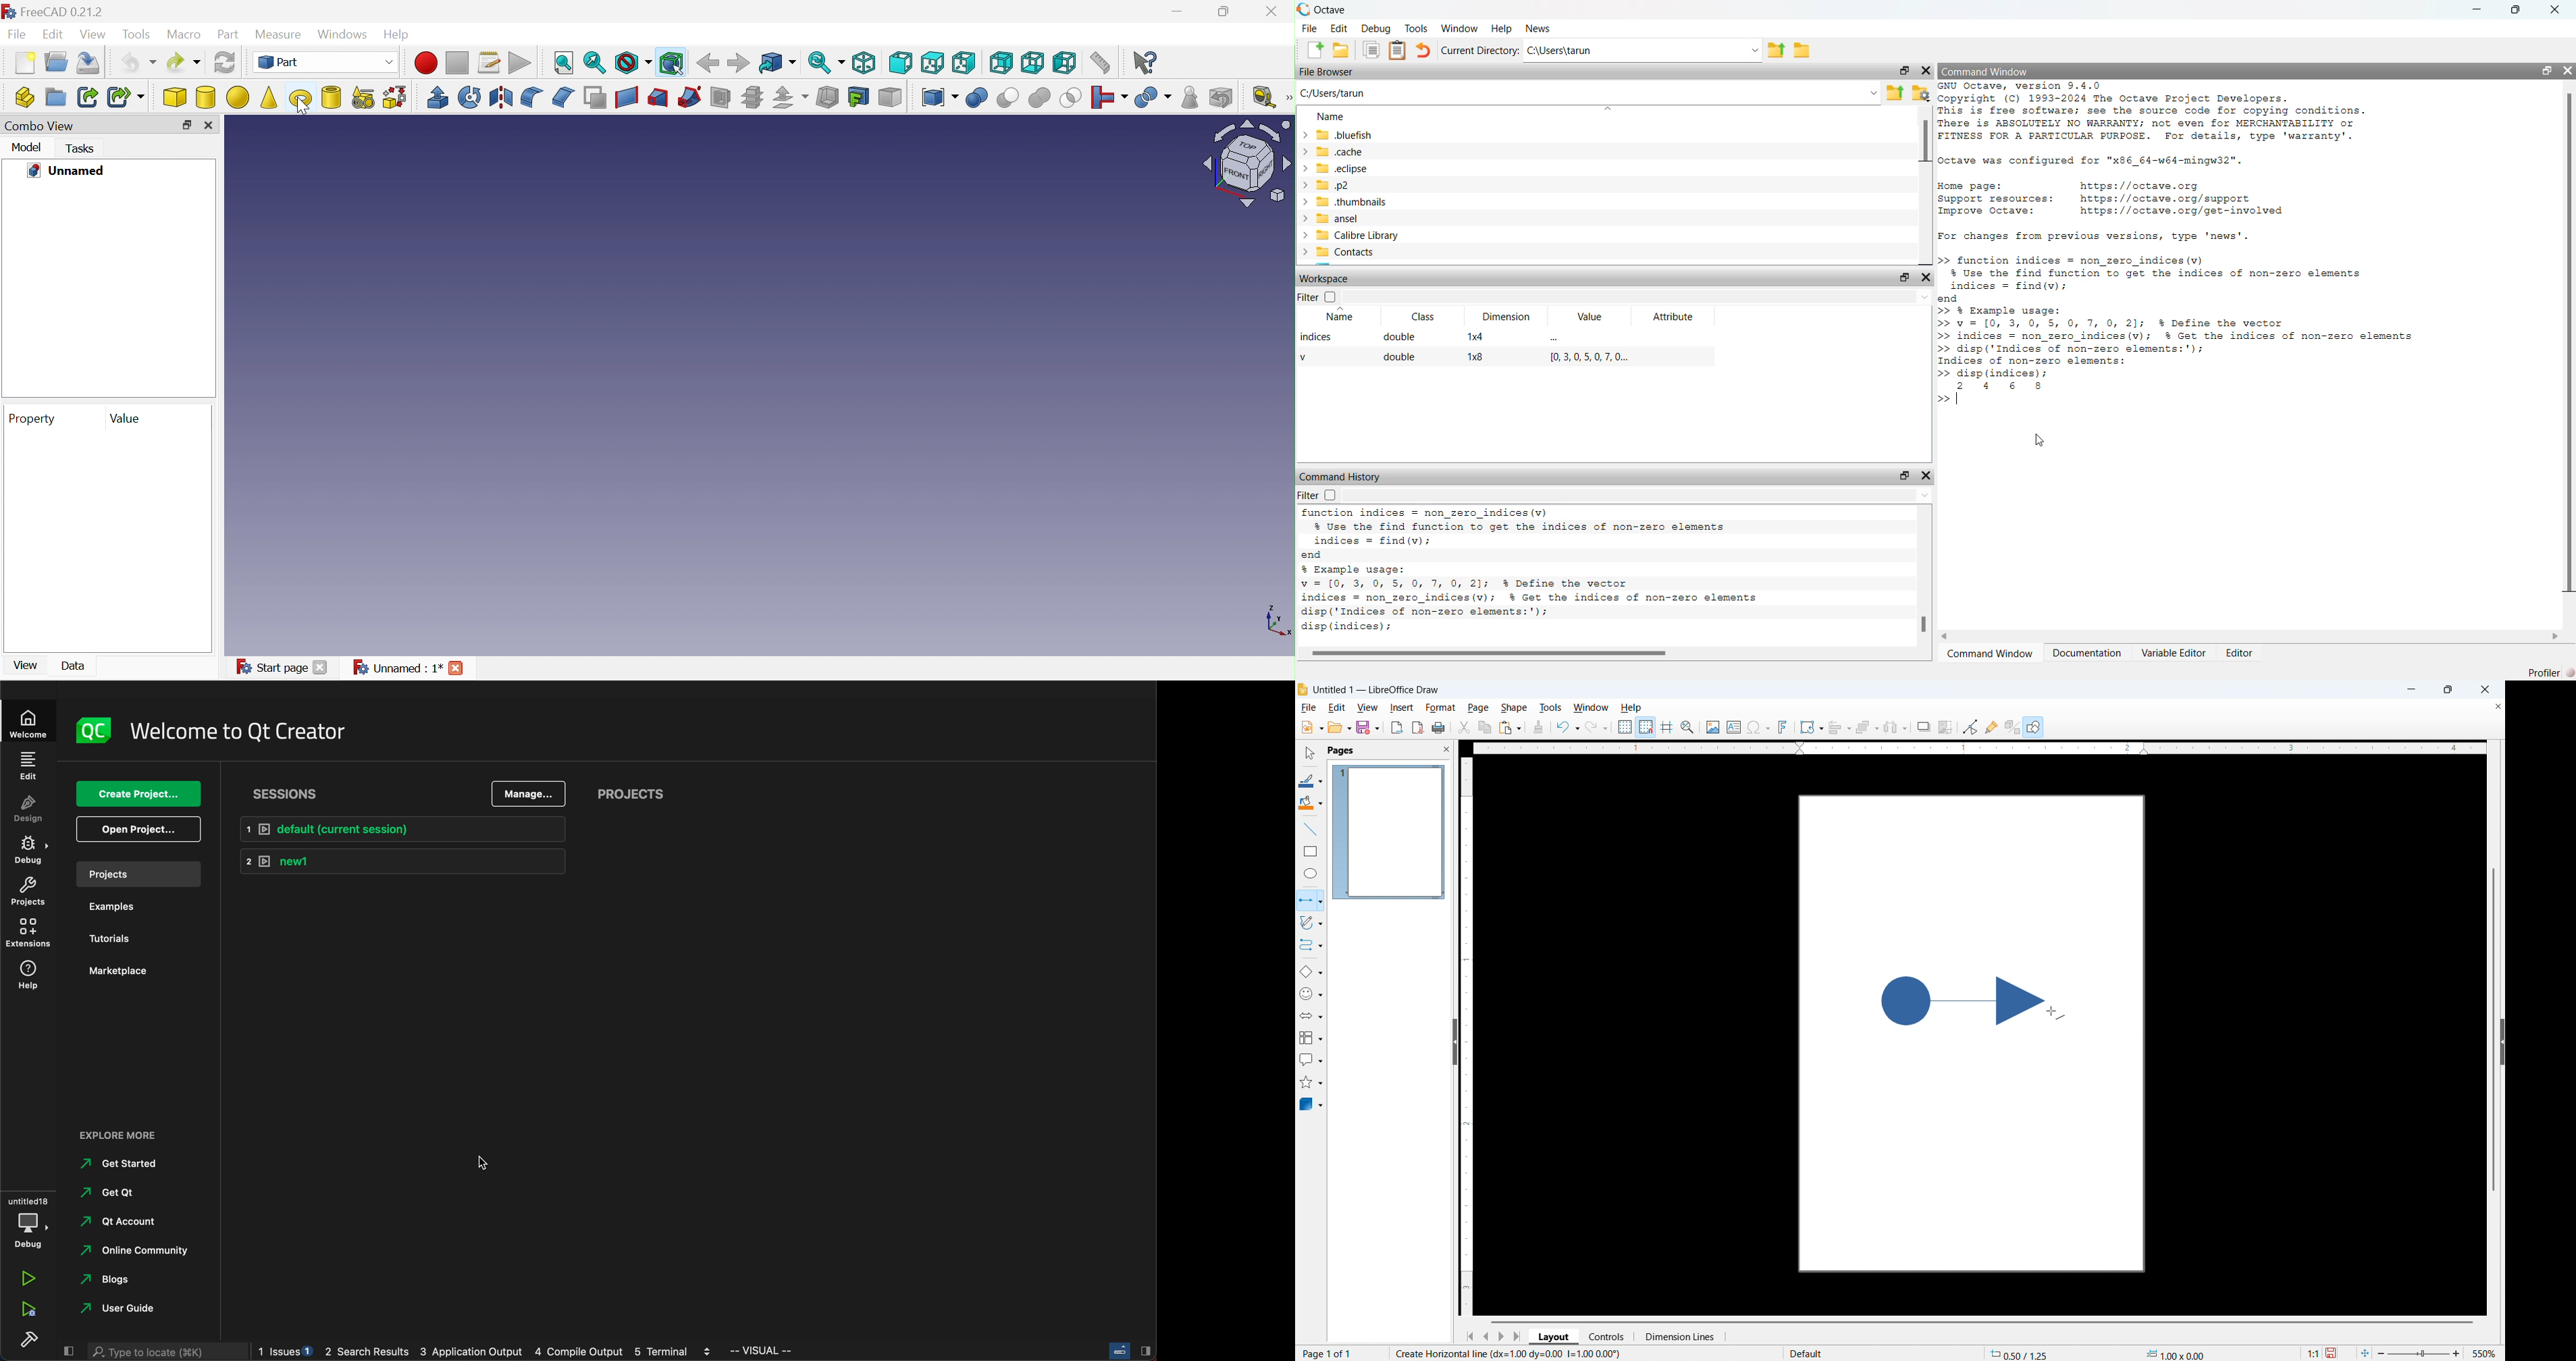 This screenshot has height=1372, width=2576. I want to click on New , so click(1311, 728).